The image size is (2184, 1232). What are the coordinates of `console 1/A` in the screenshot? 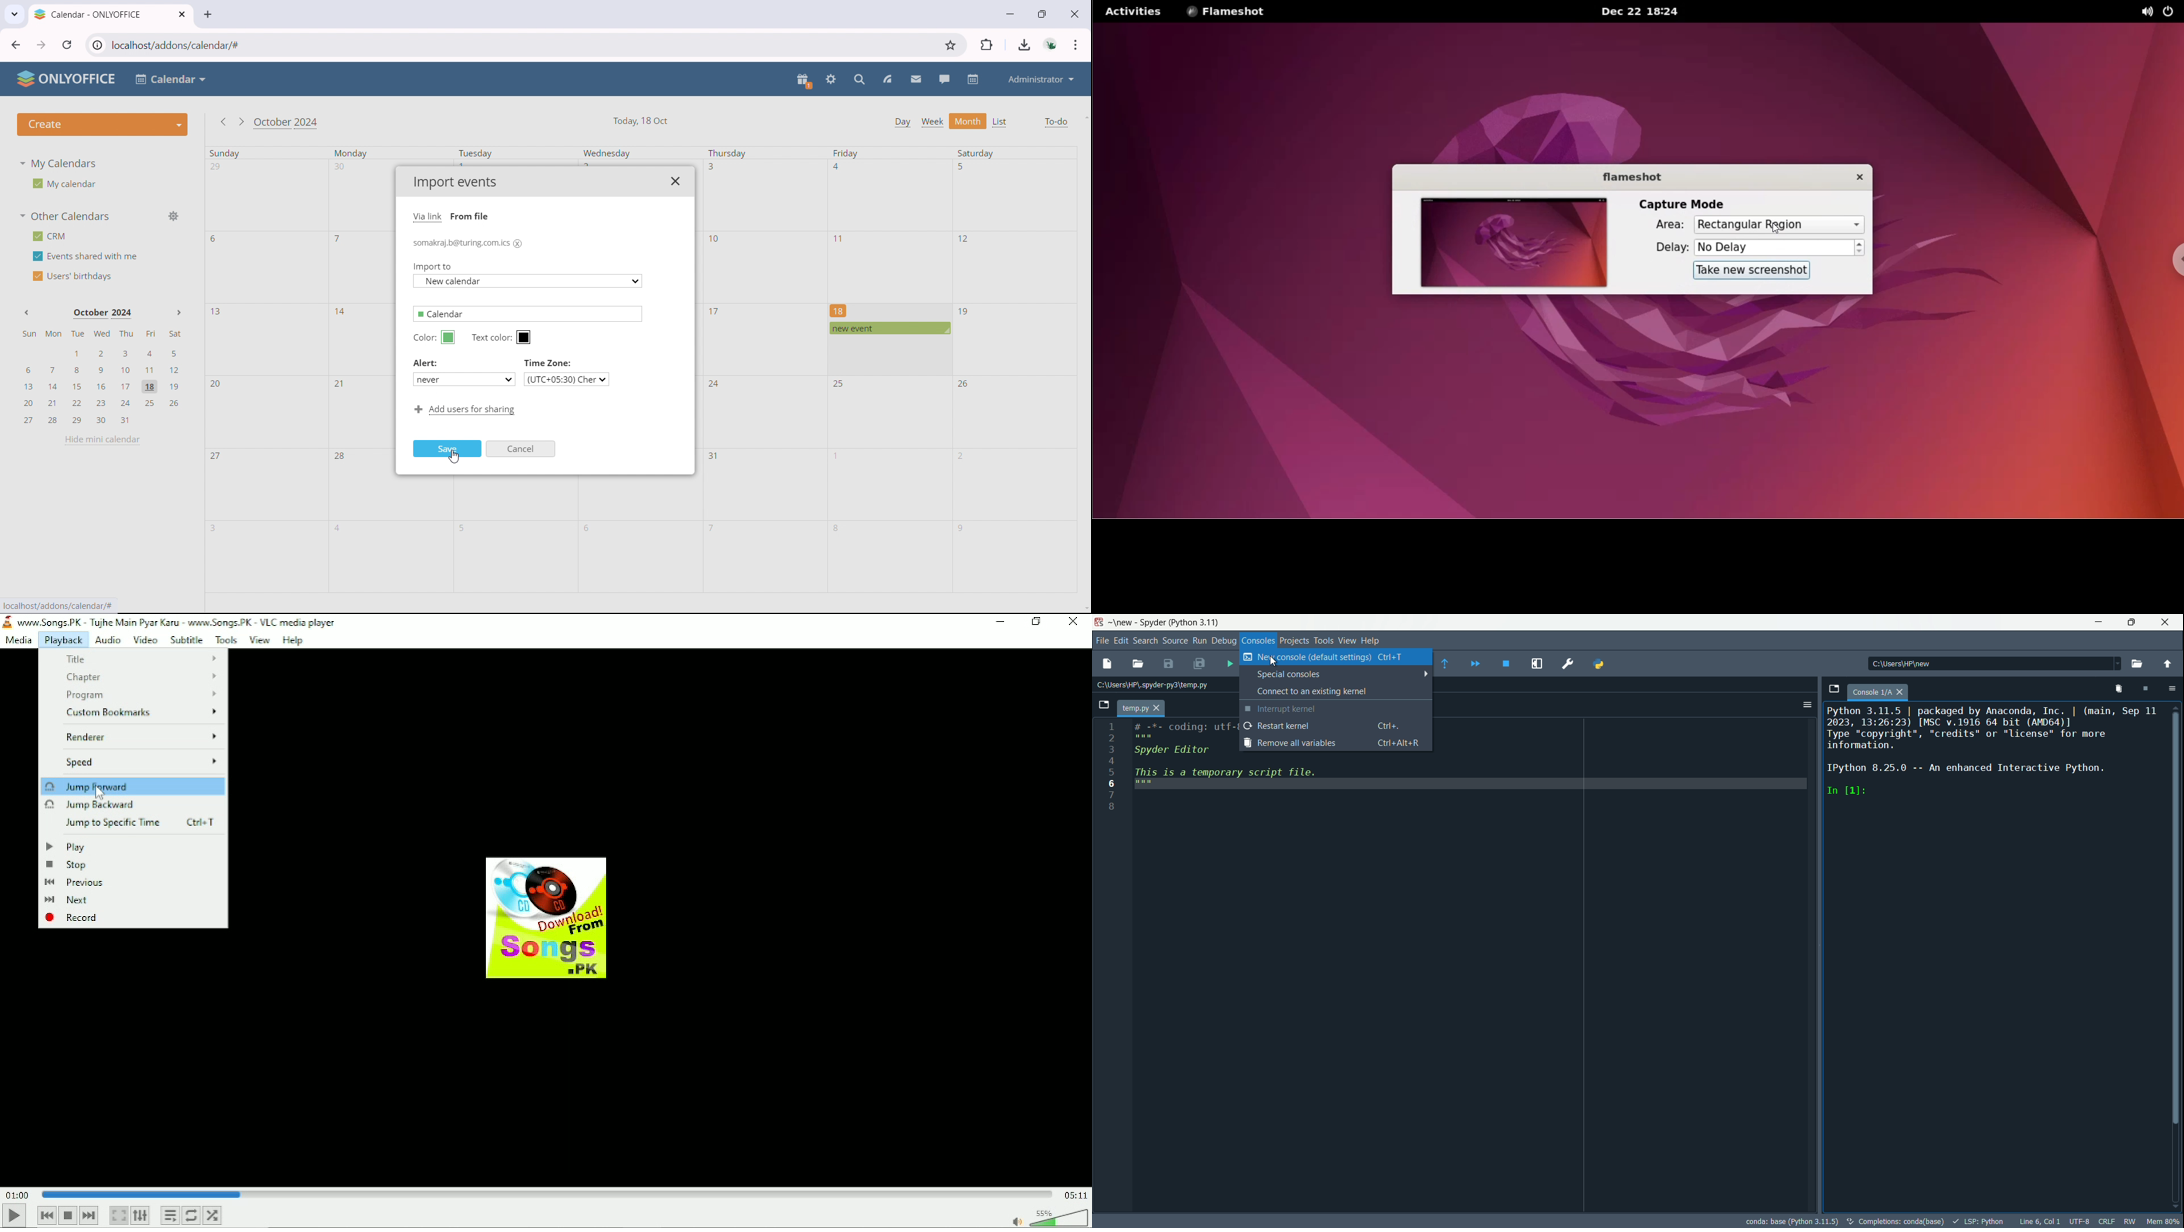 It's located at (1870, 693).